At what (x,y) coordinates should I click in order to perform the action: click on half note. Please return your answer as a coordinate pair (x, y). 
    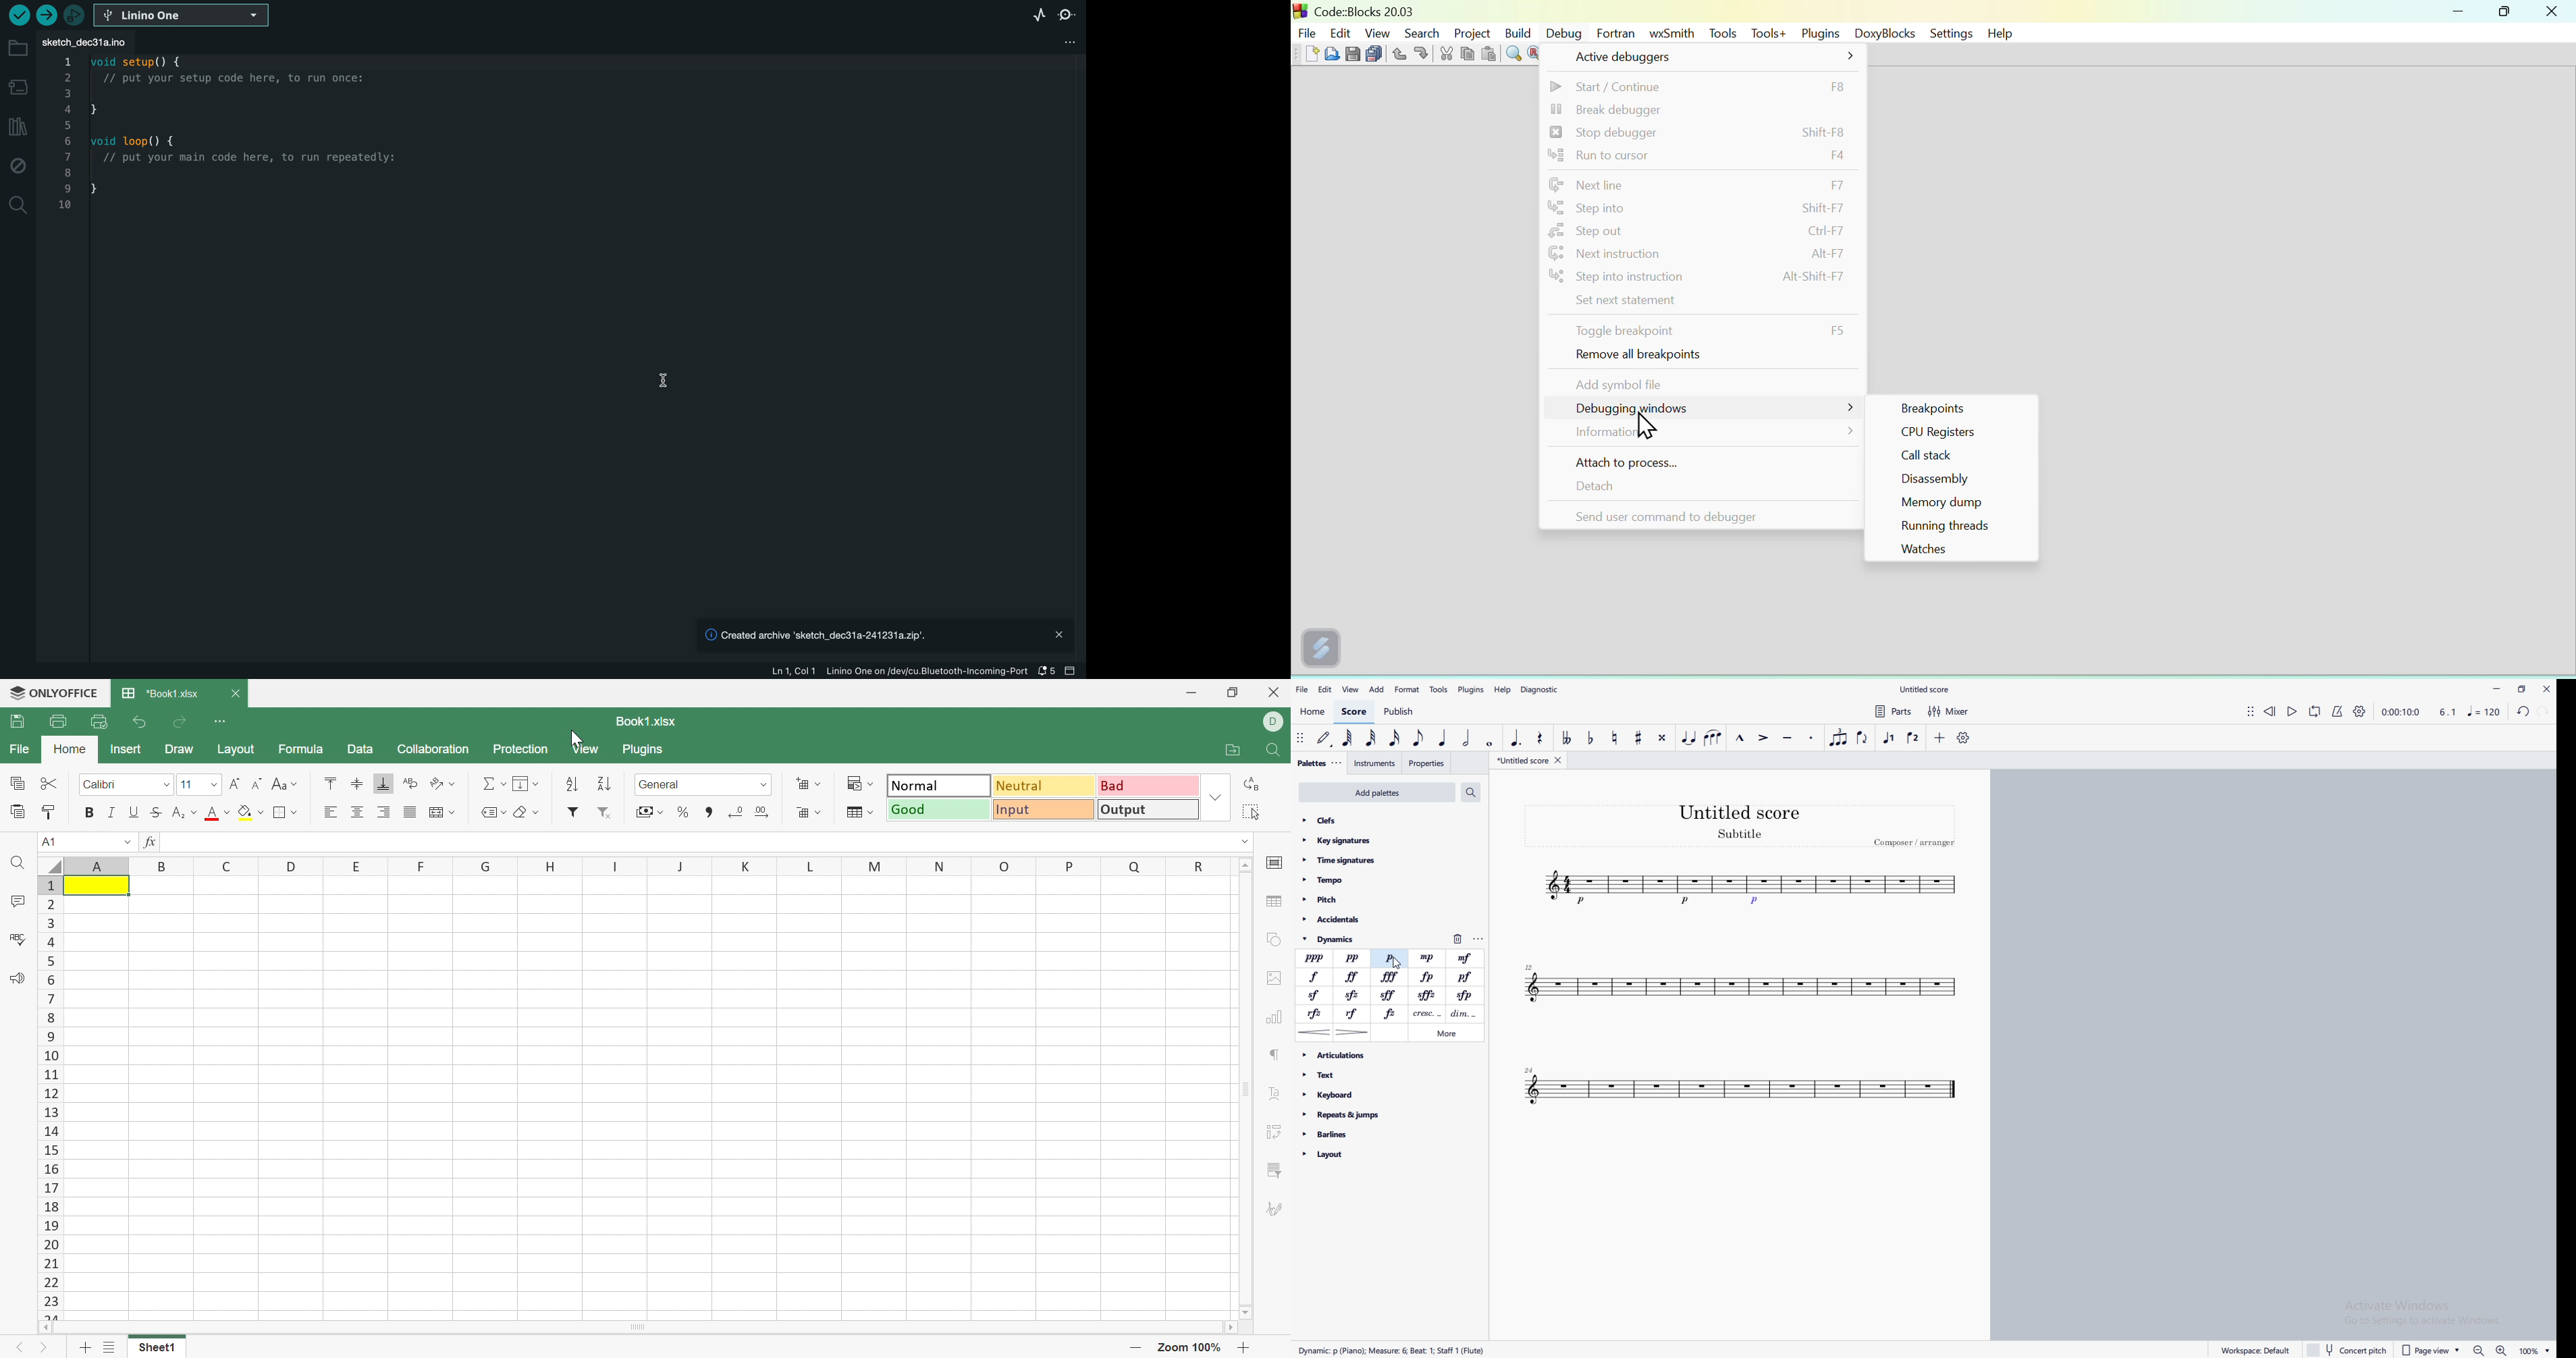
    Looking at the image, I should click on (1468, 737).